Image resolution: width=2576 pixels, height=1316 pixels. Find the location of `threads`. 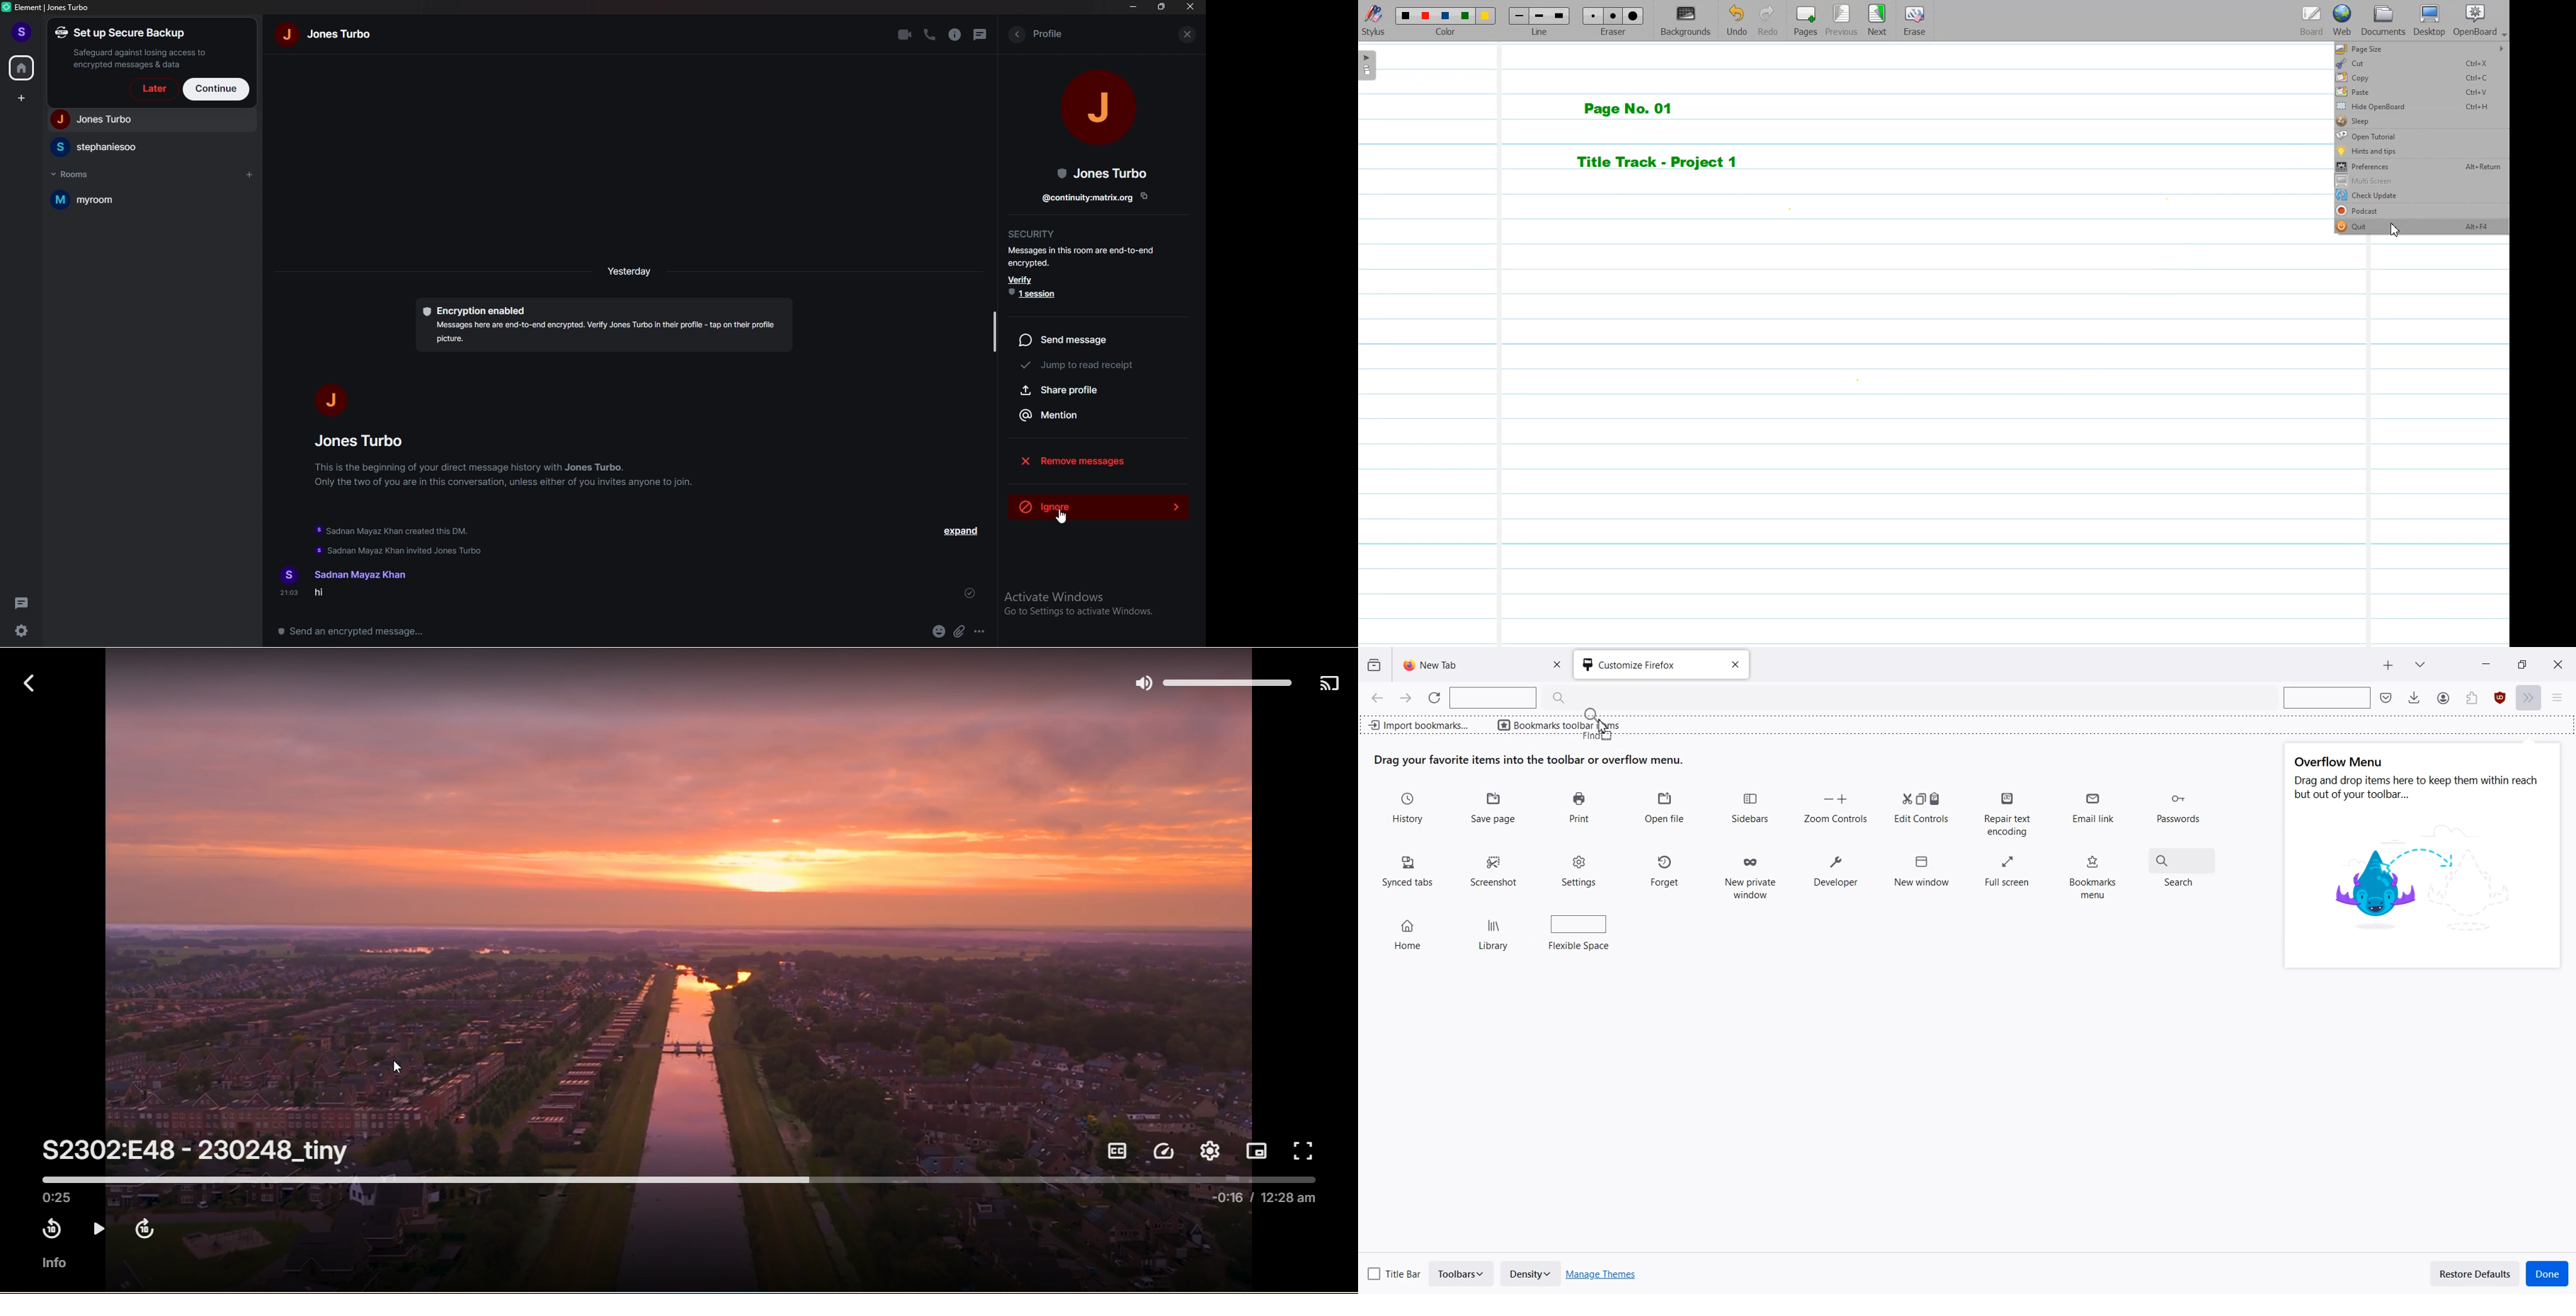

threads is located at coordinates (981, 34).